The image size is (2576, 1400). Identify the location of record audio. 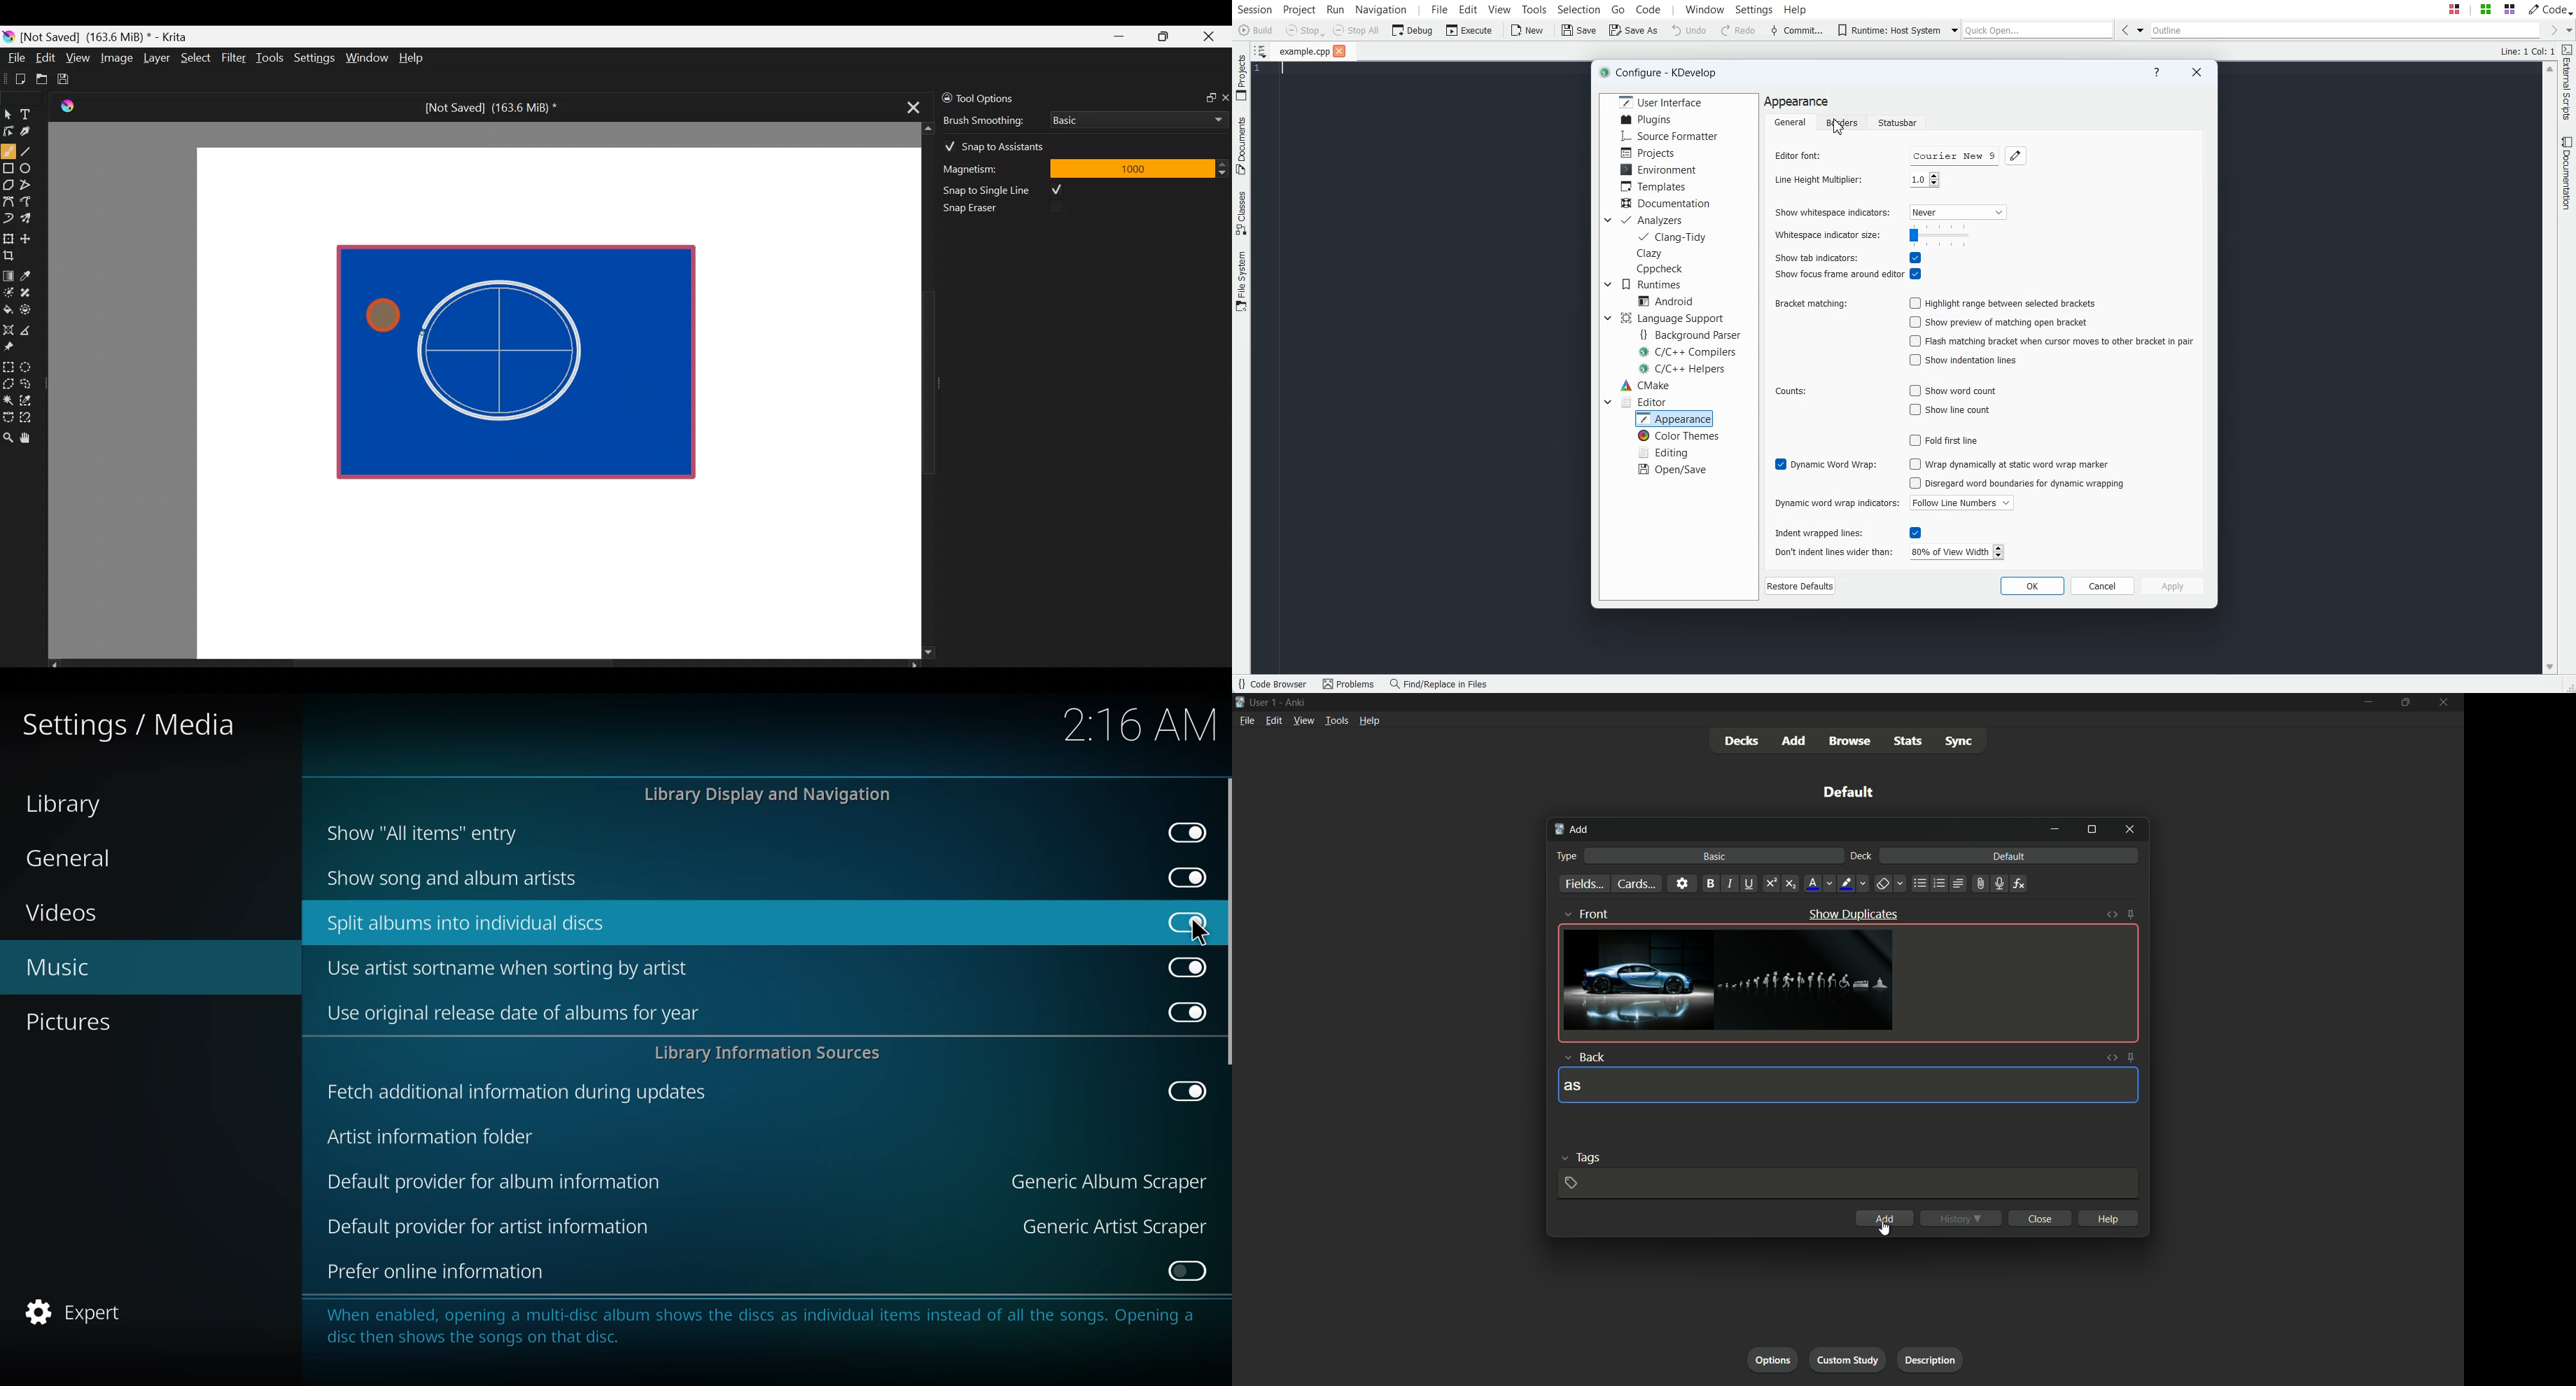
(2000, 884).